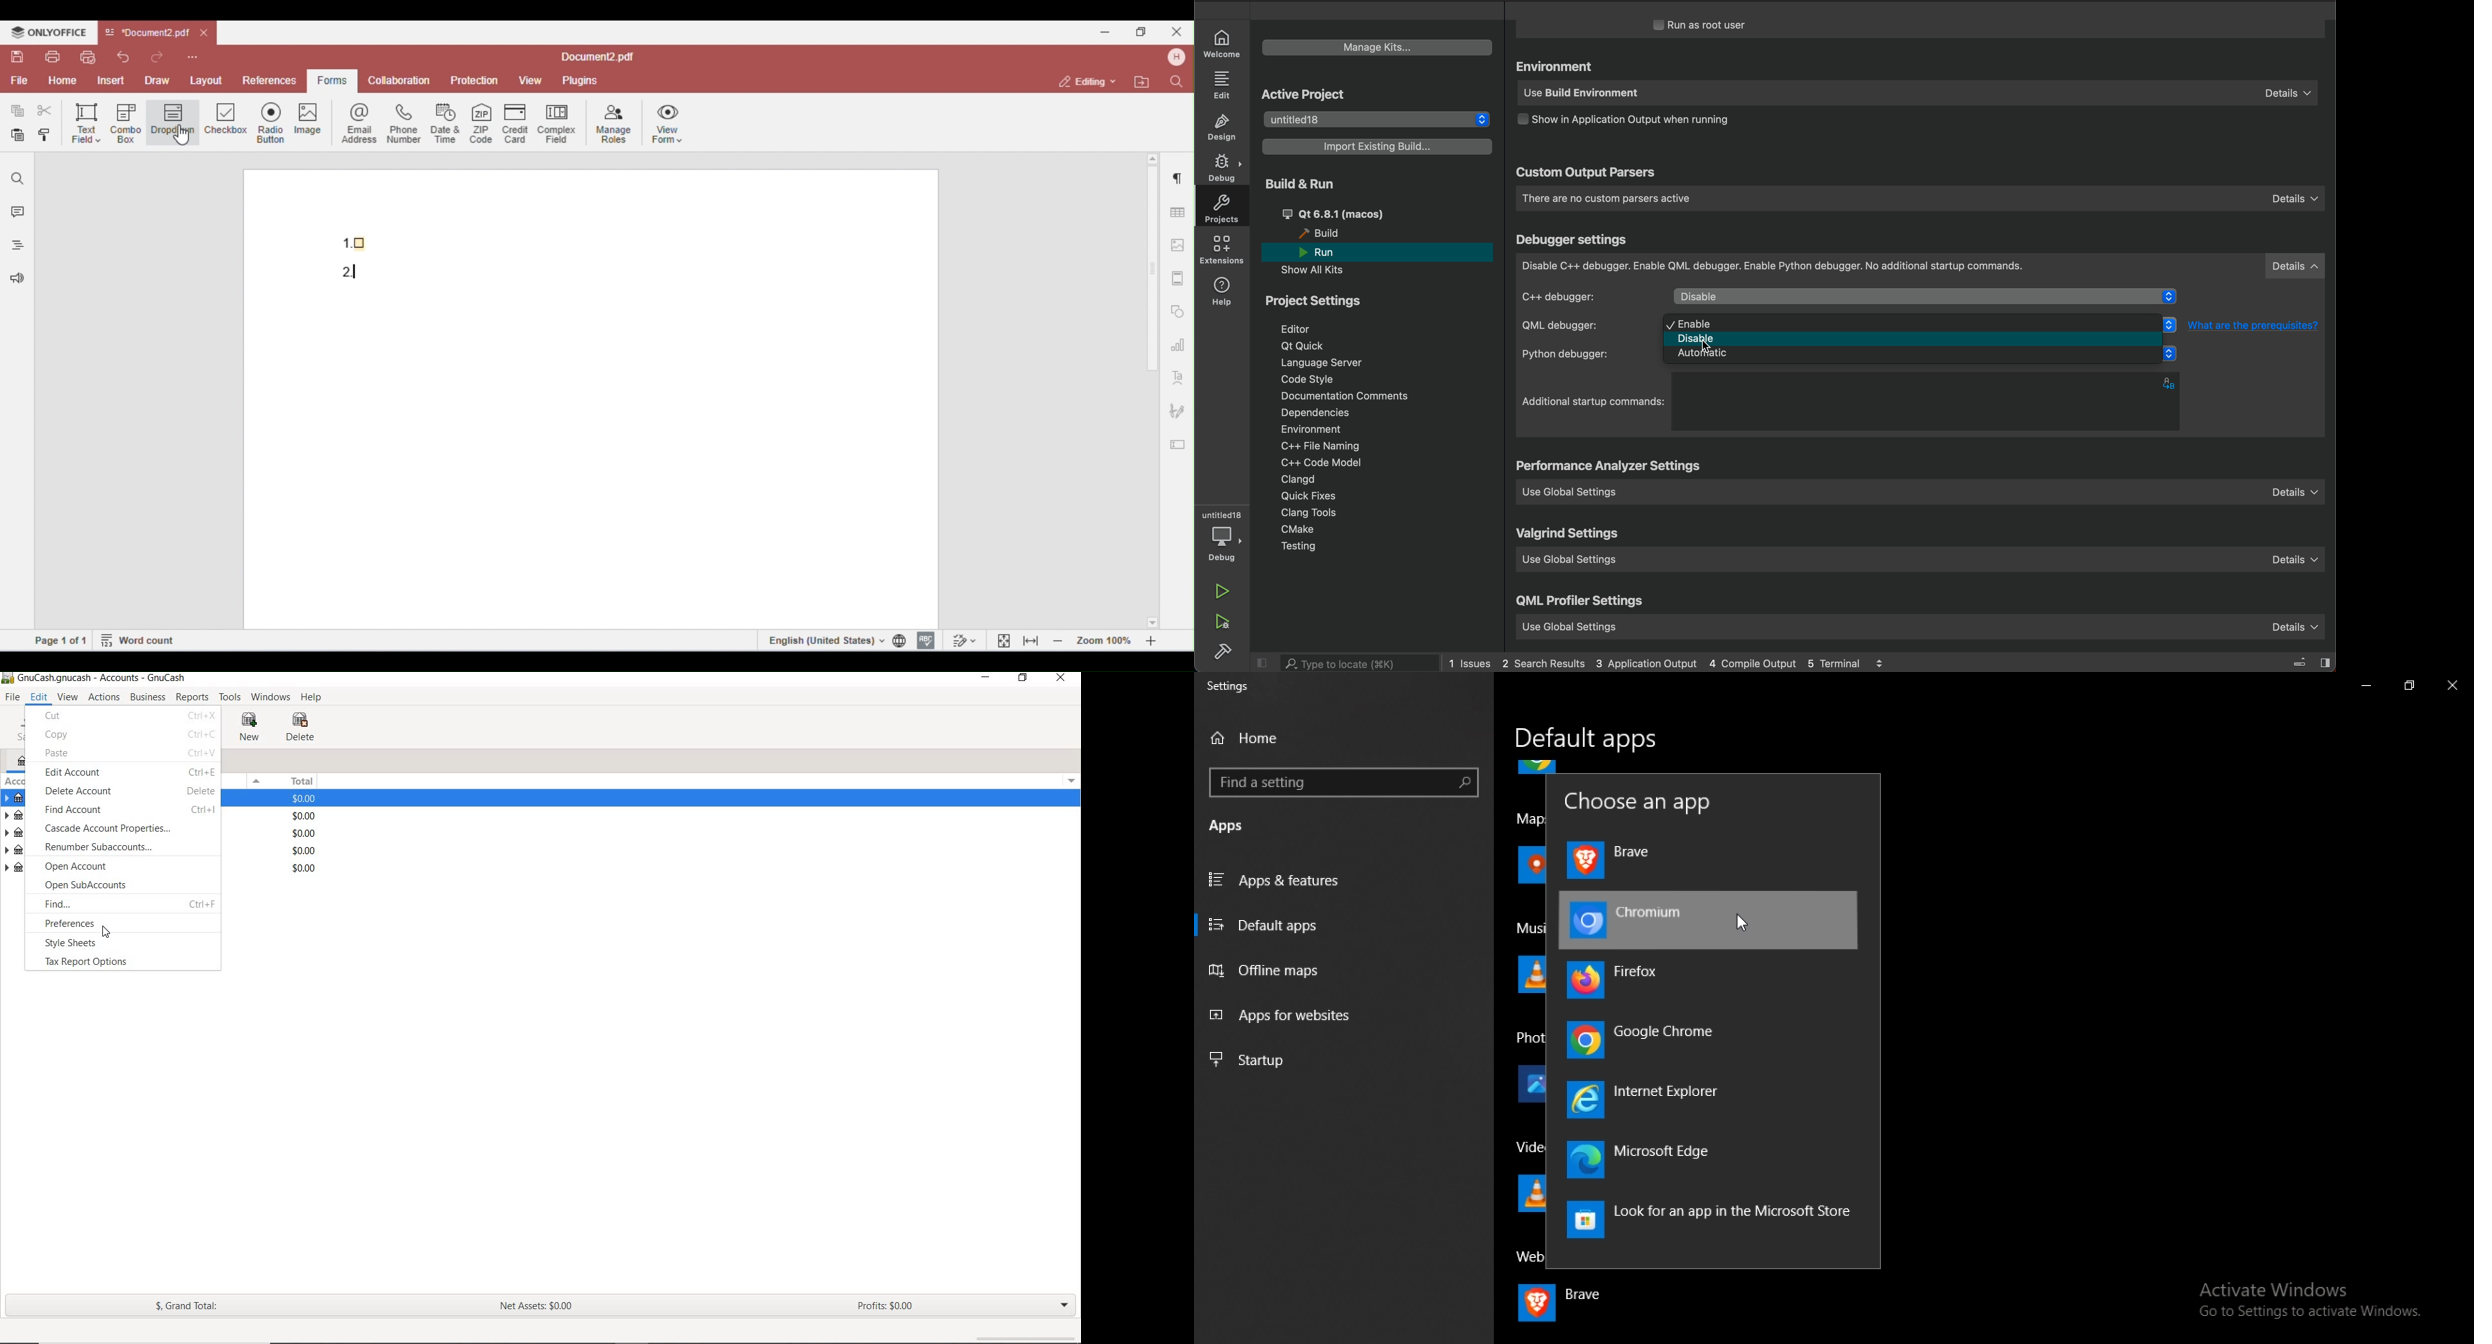 This screenshot has width=2492, height=1344. Describe the element at coordinates (1299, 480) in the screenshot. I see `clangd` at that location.